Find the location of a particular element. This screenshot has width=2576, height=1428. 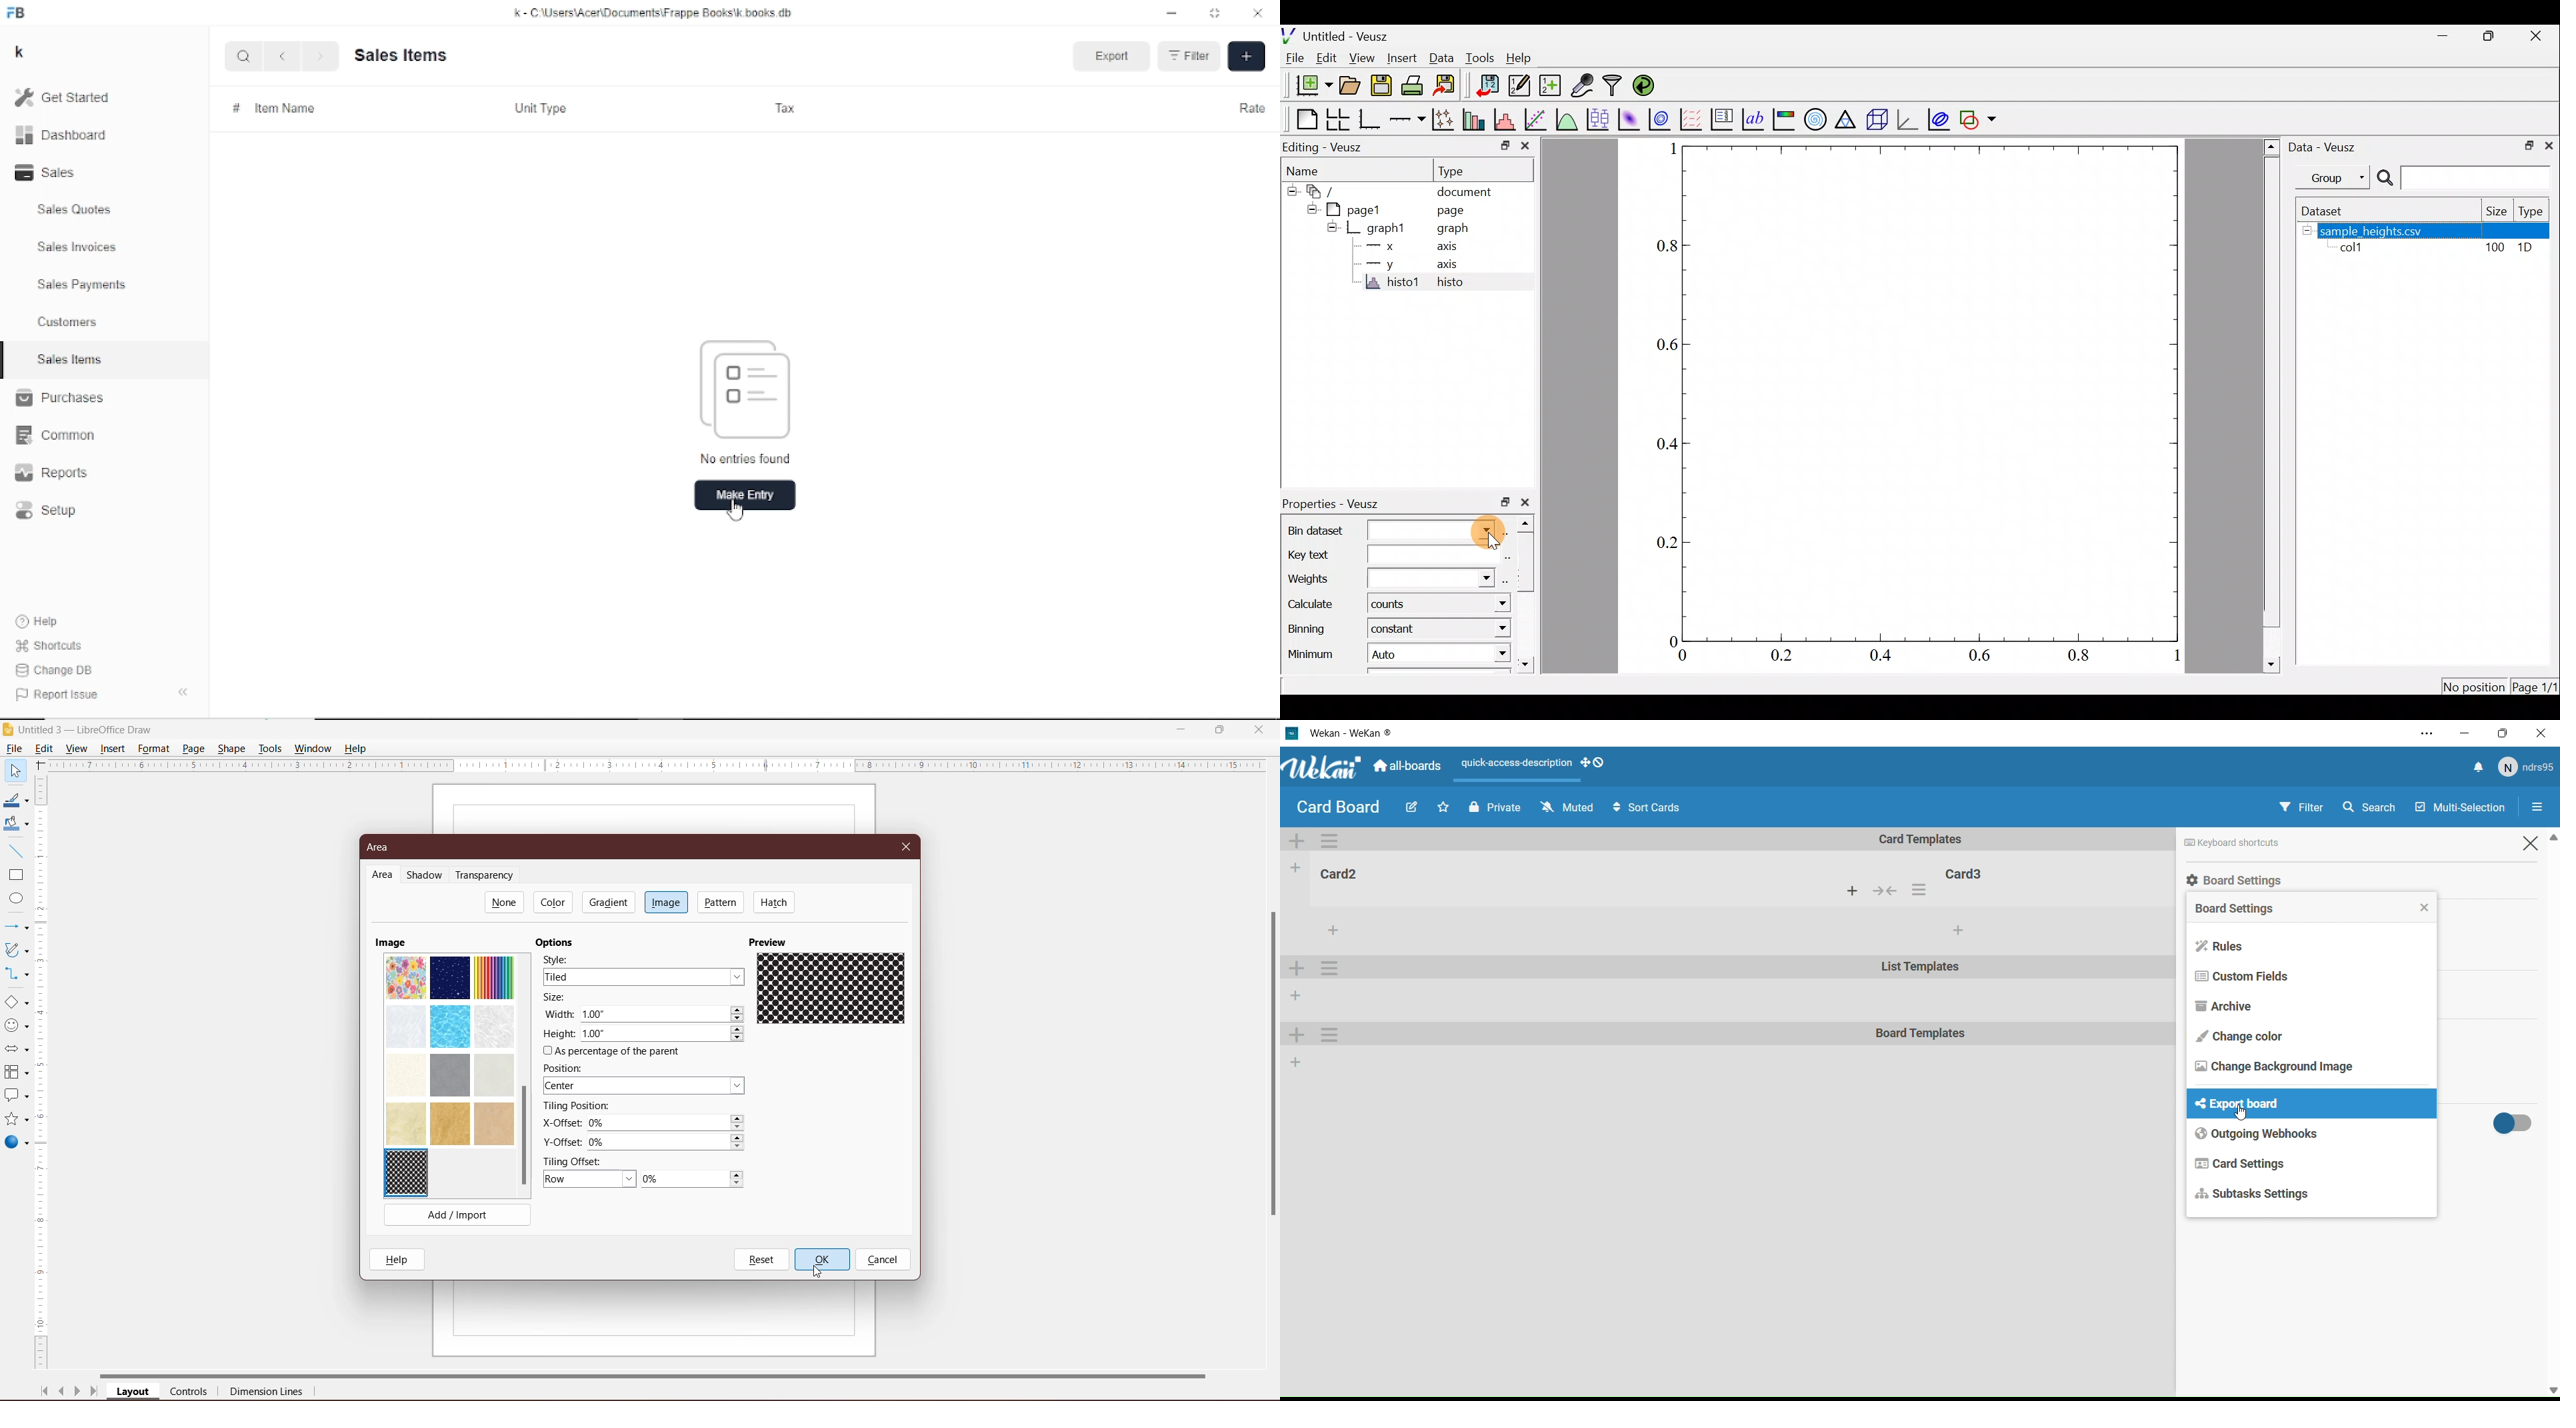

Next is located at coordinates (319, 57).